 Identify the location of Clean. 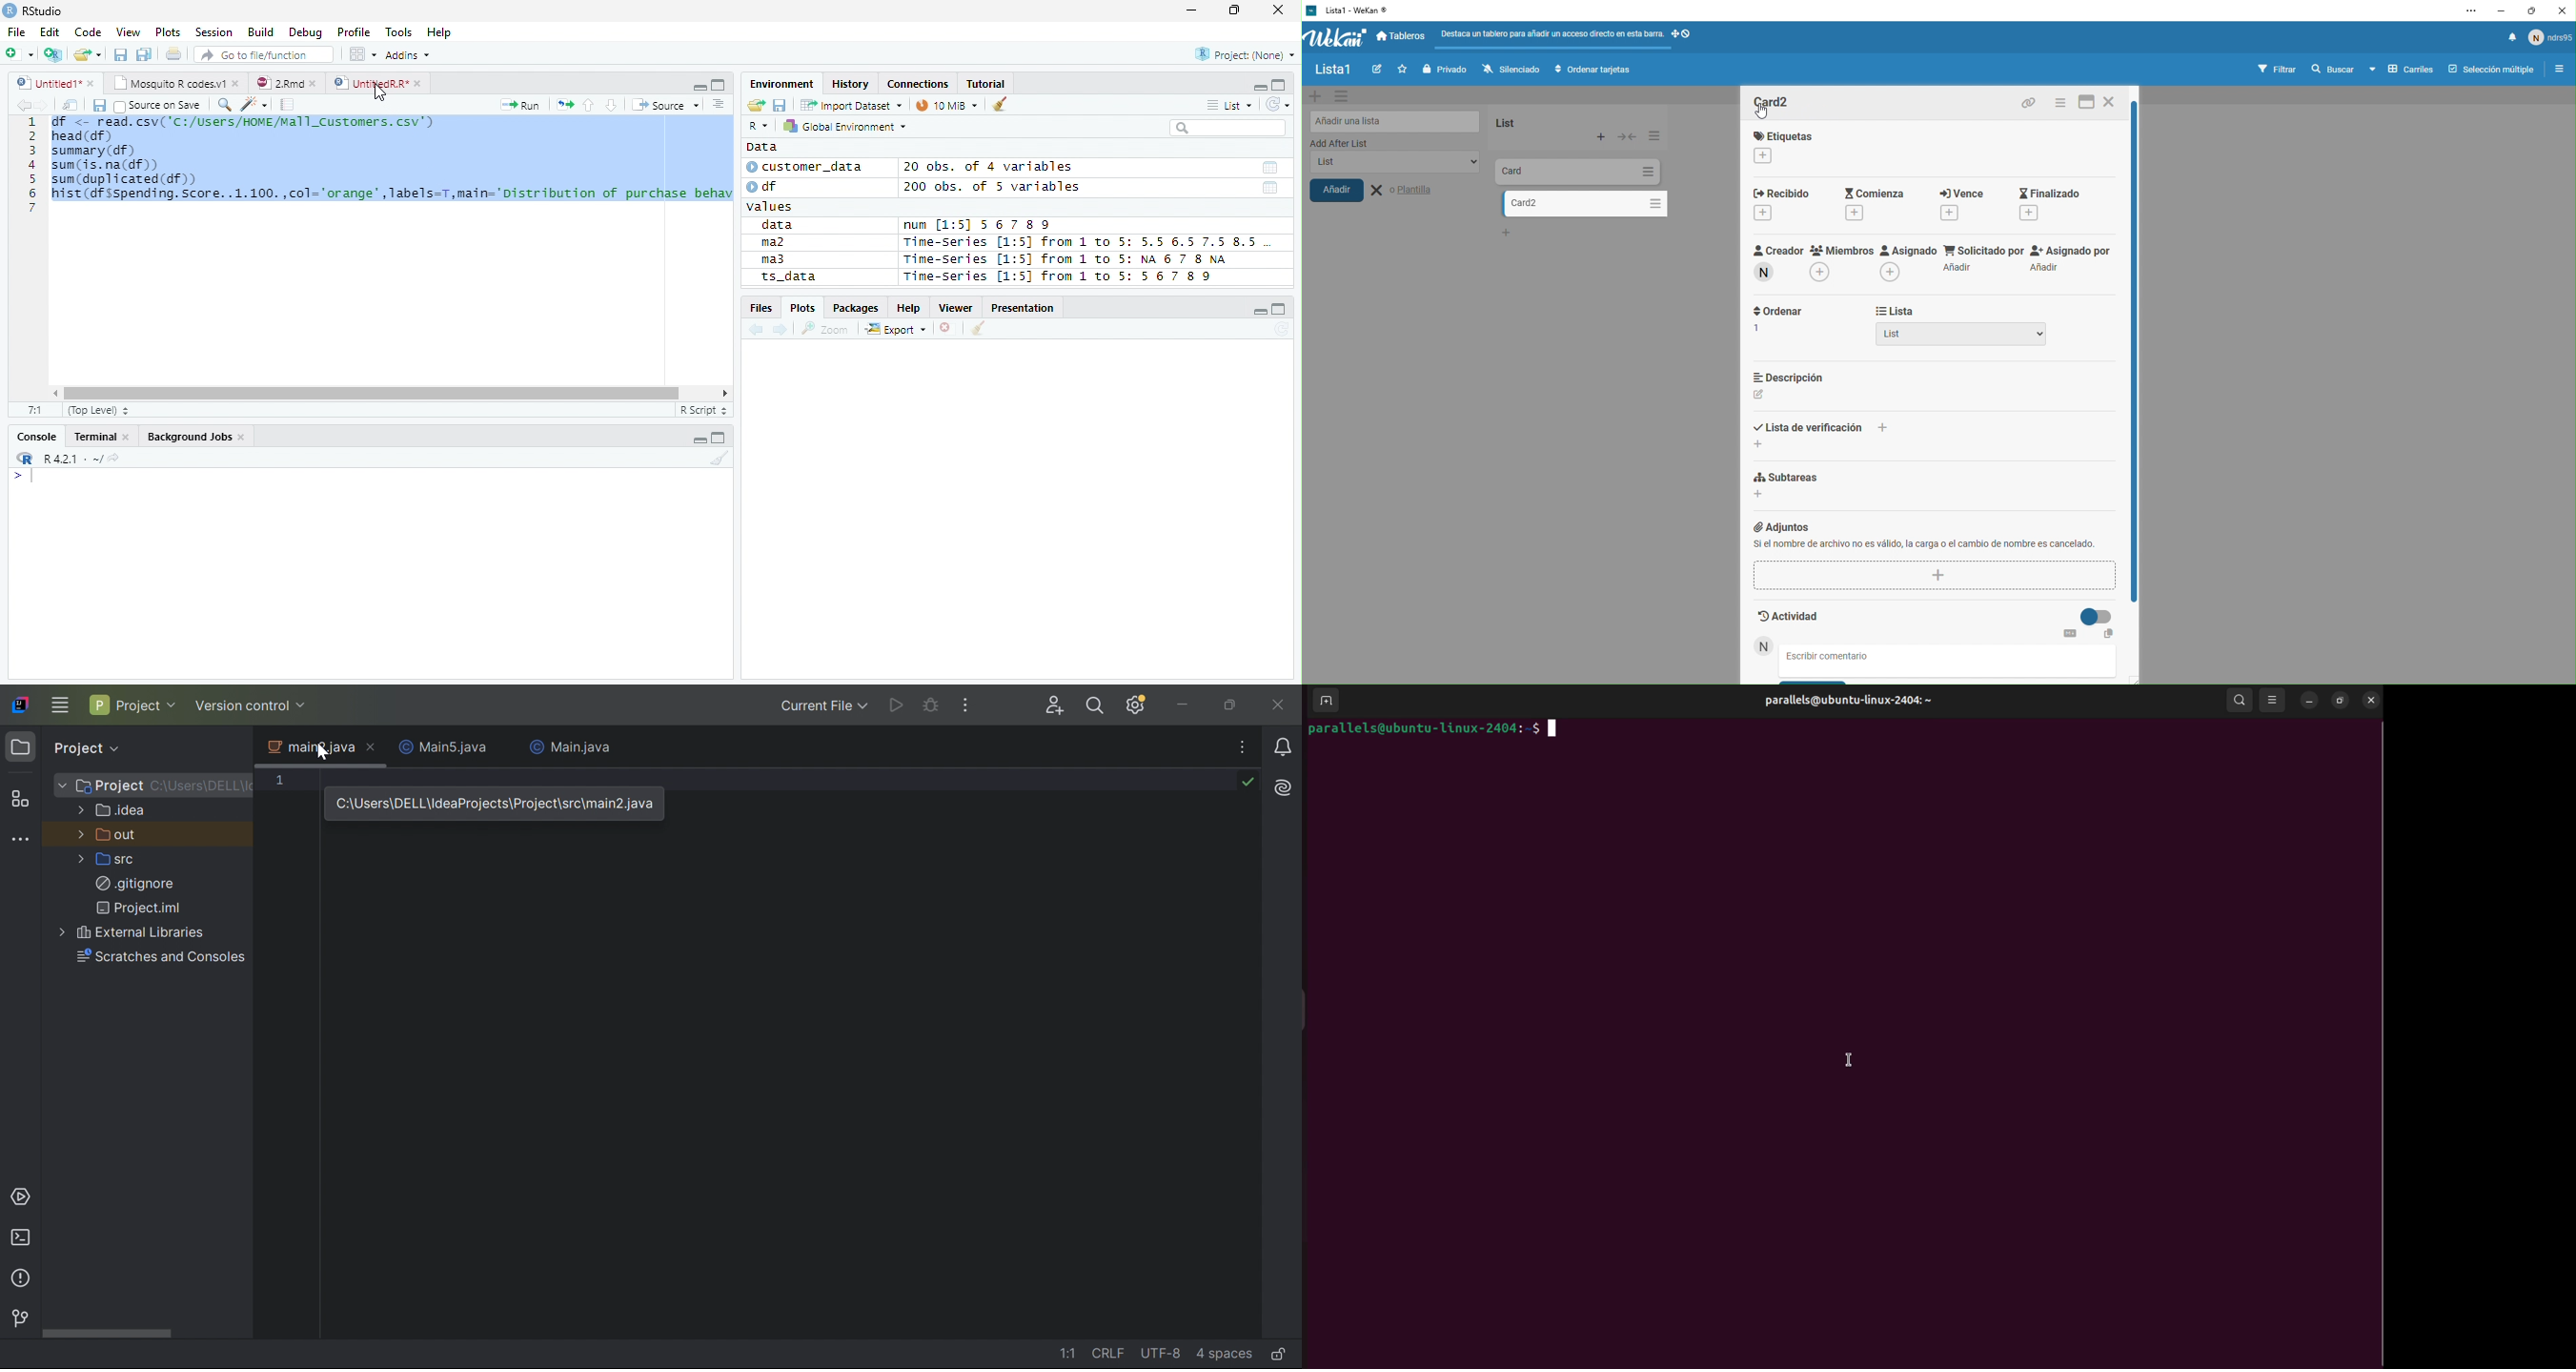
(1002, 103).